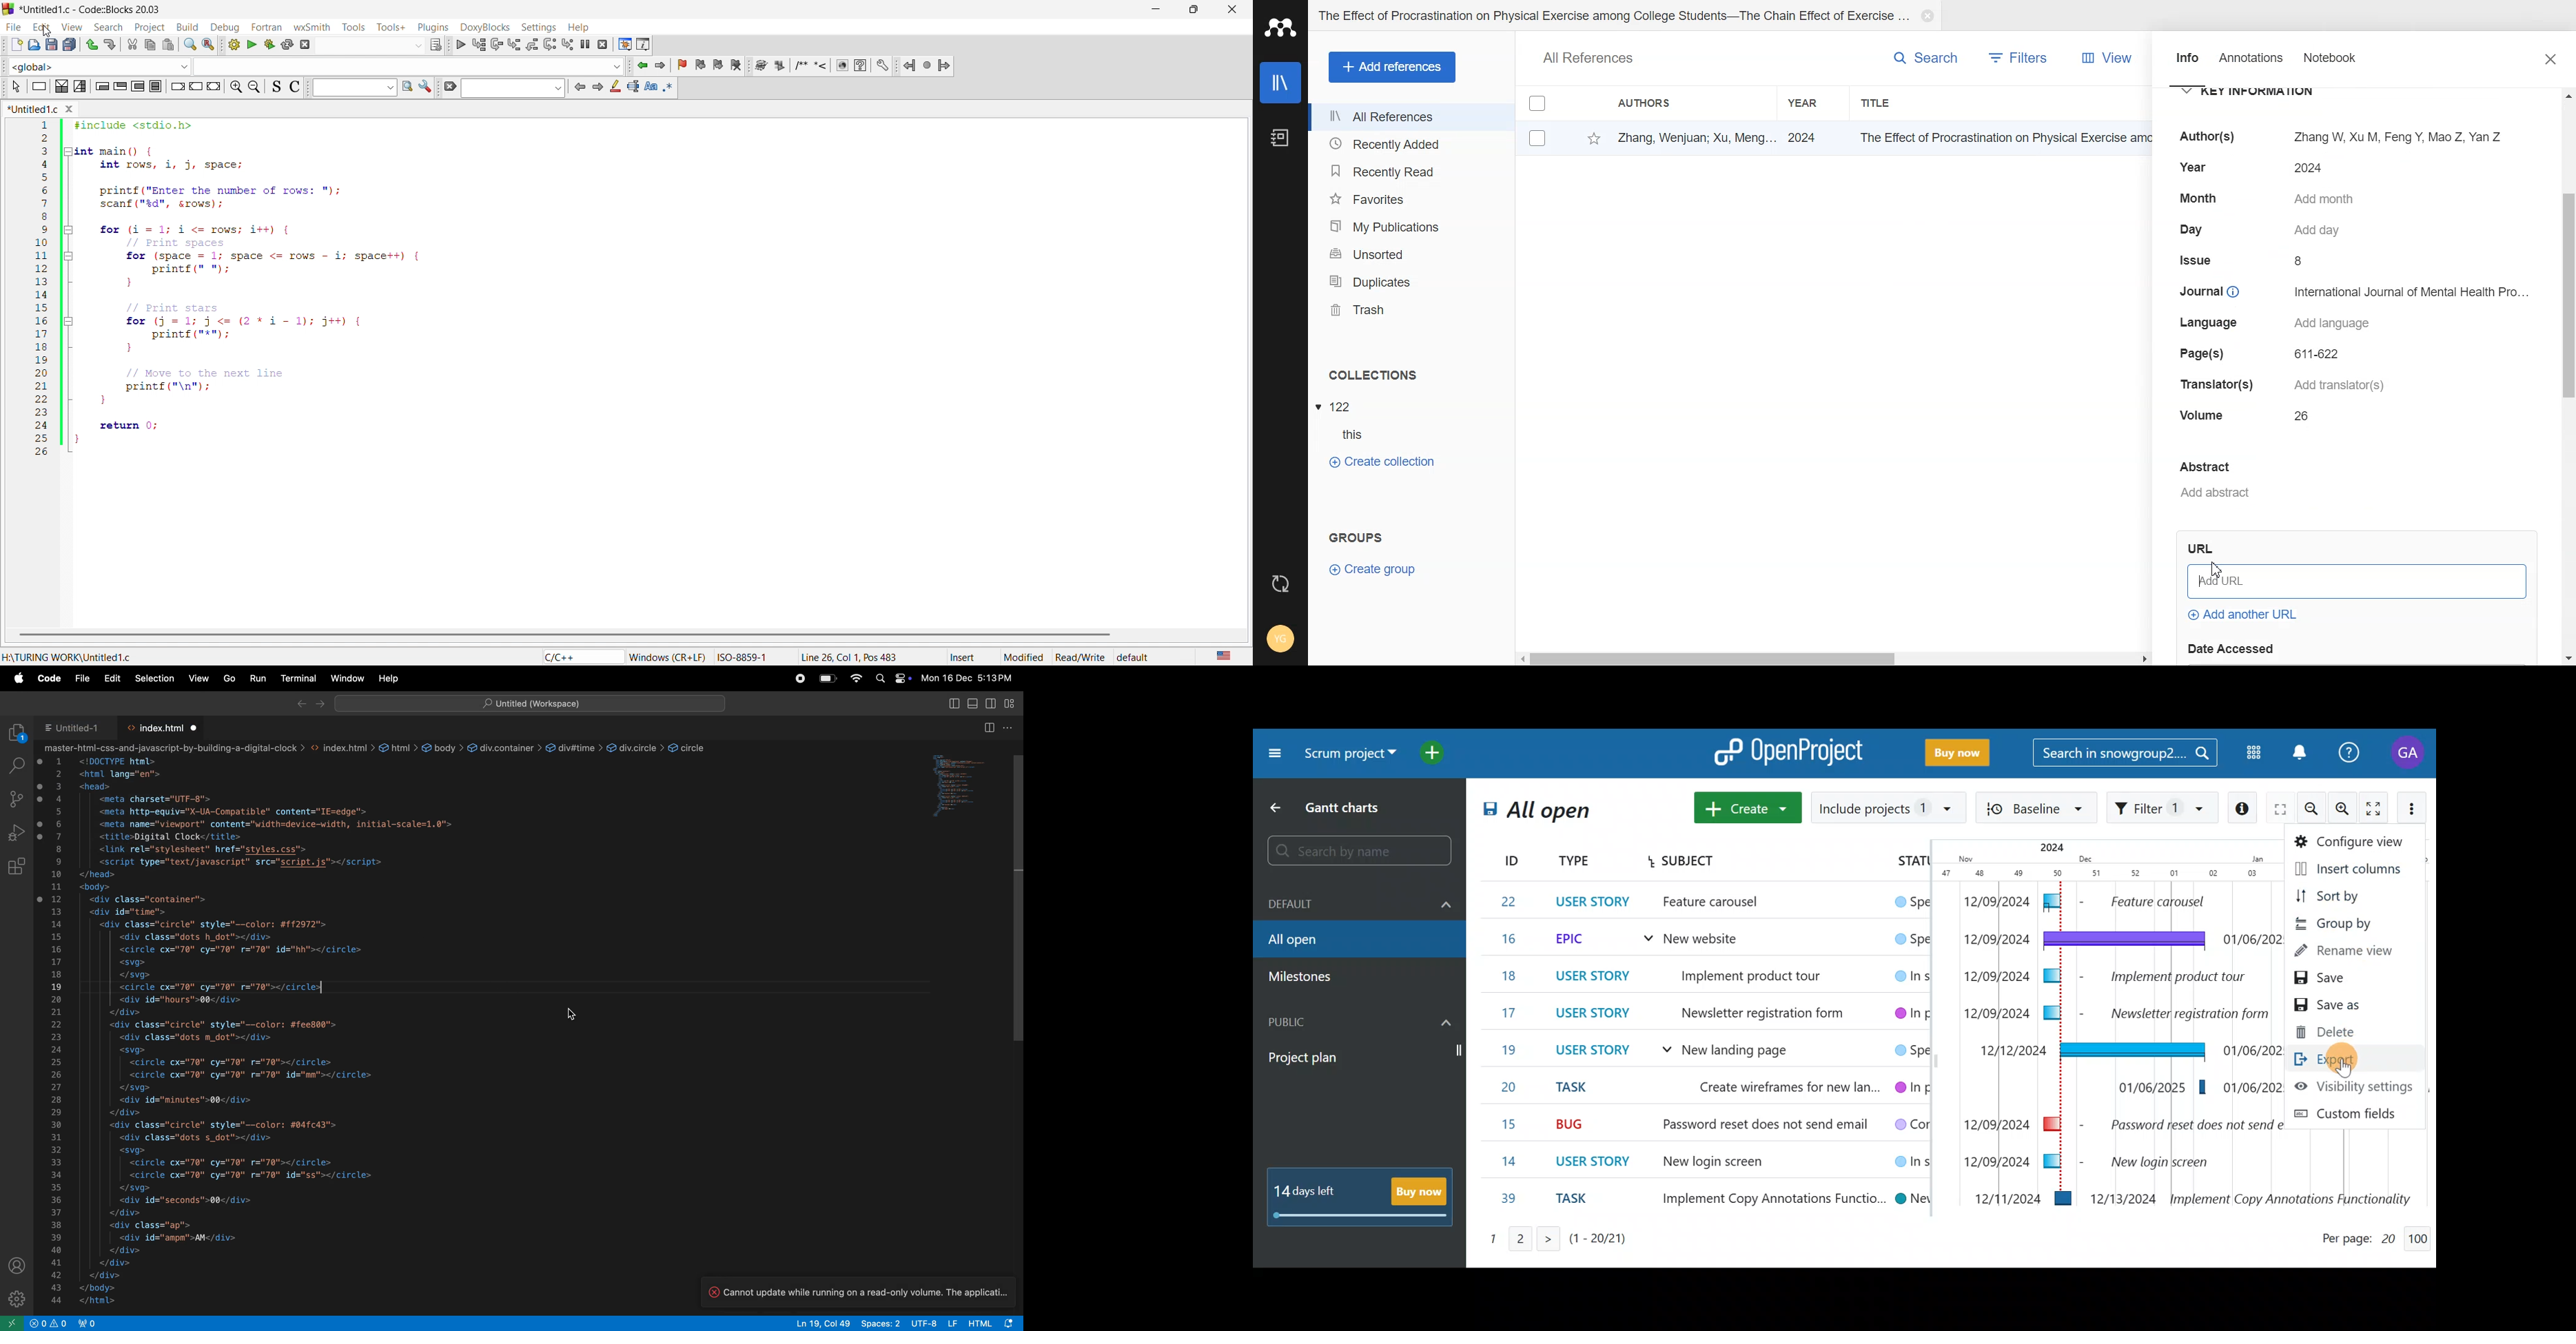 The width and height of the screenshot is (2576, 1344). Describe the element at coordinates (2237, 648) in the screenshot. I see `date accessed` at that location.